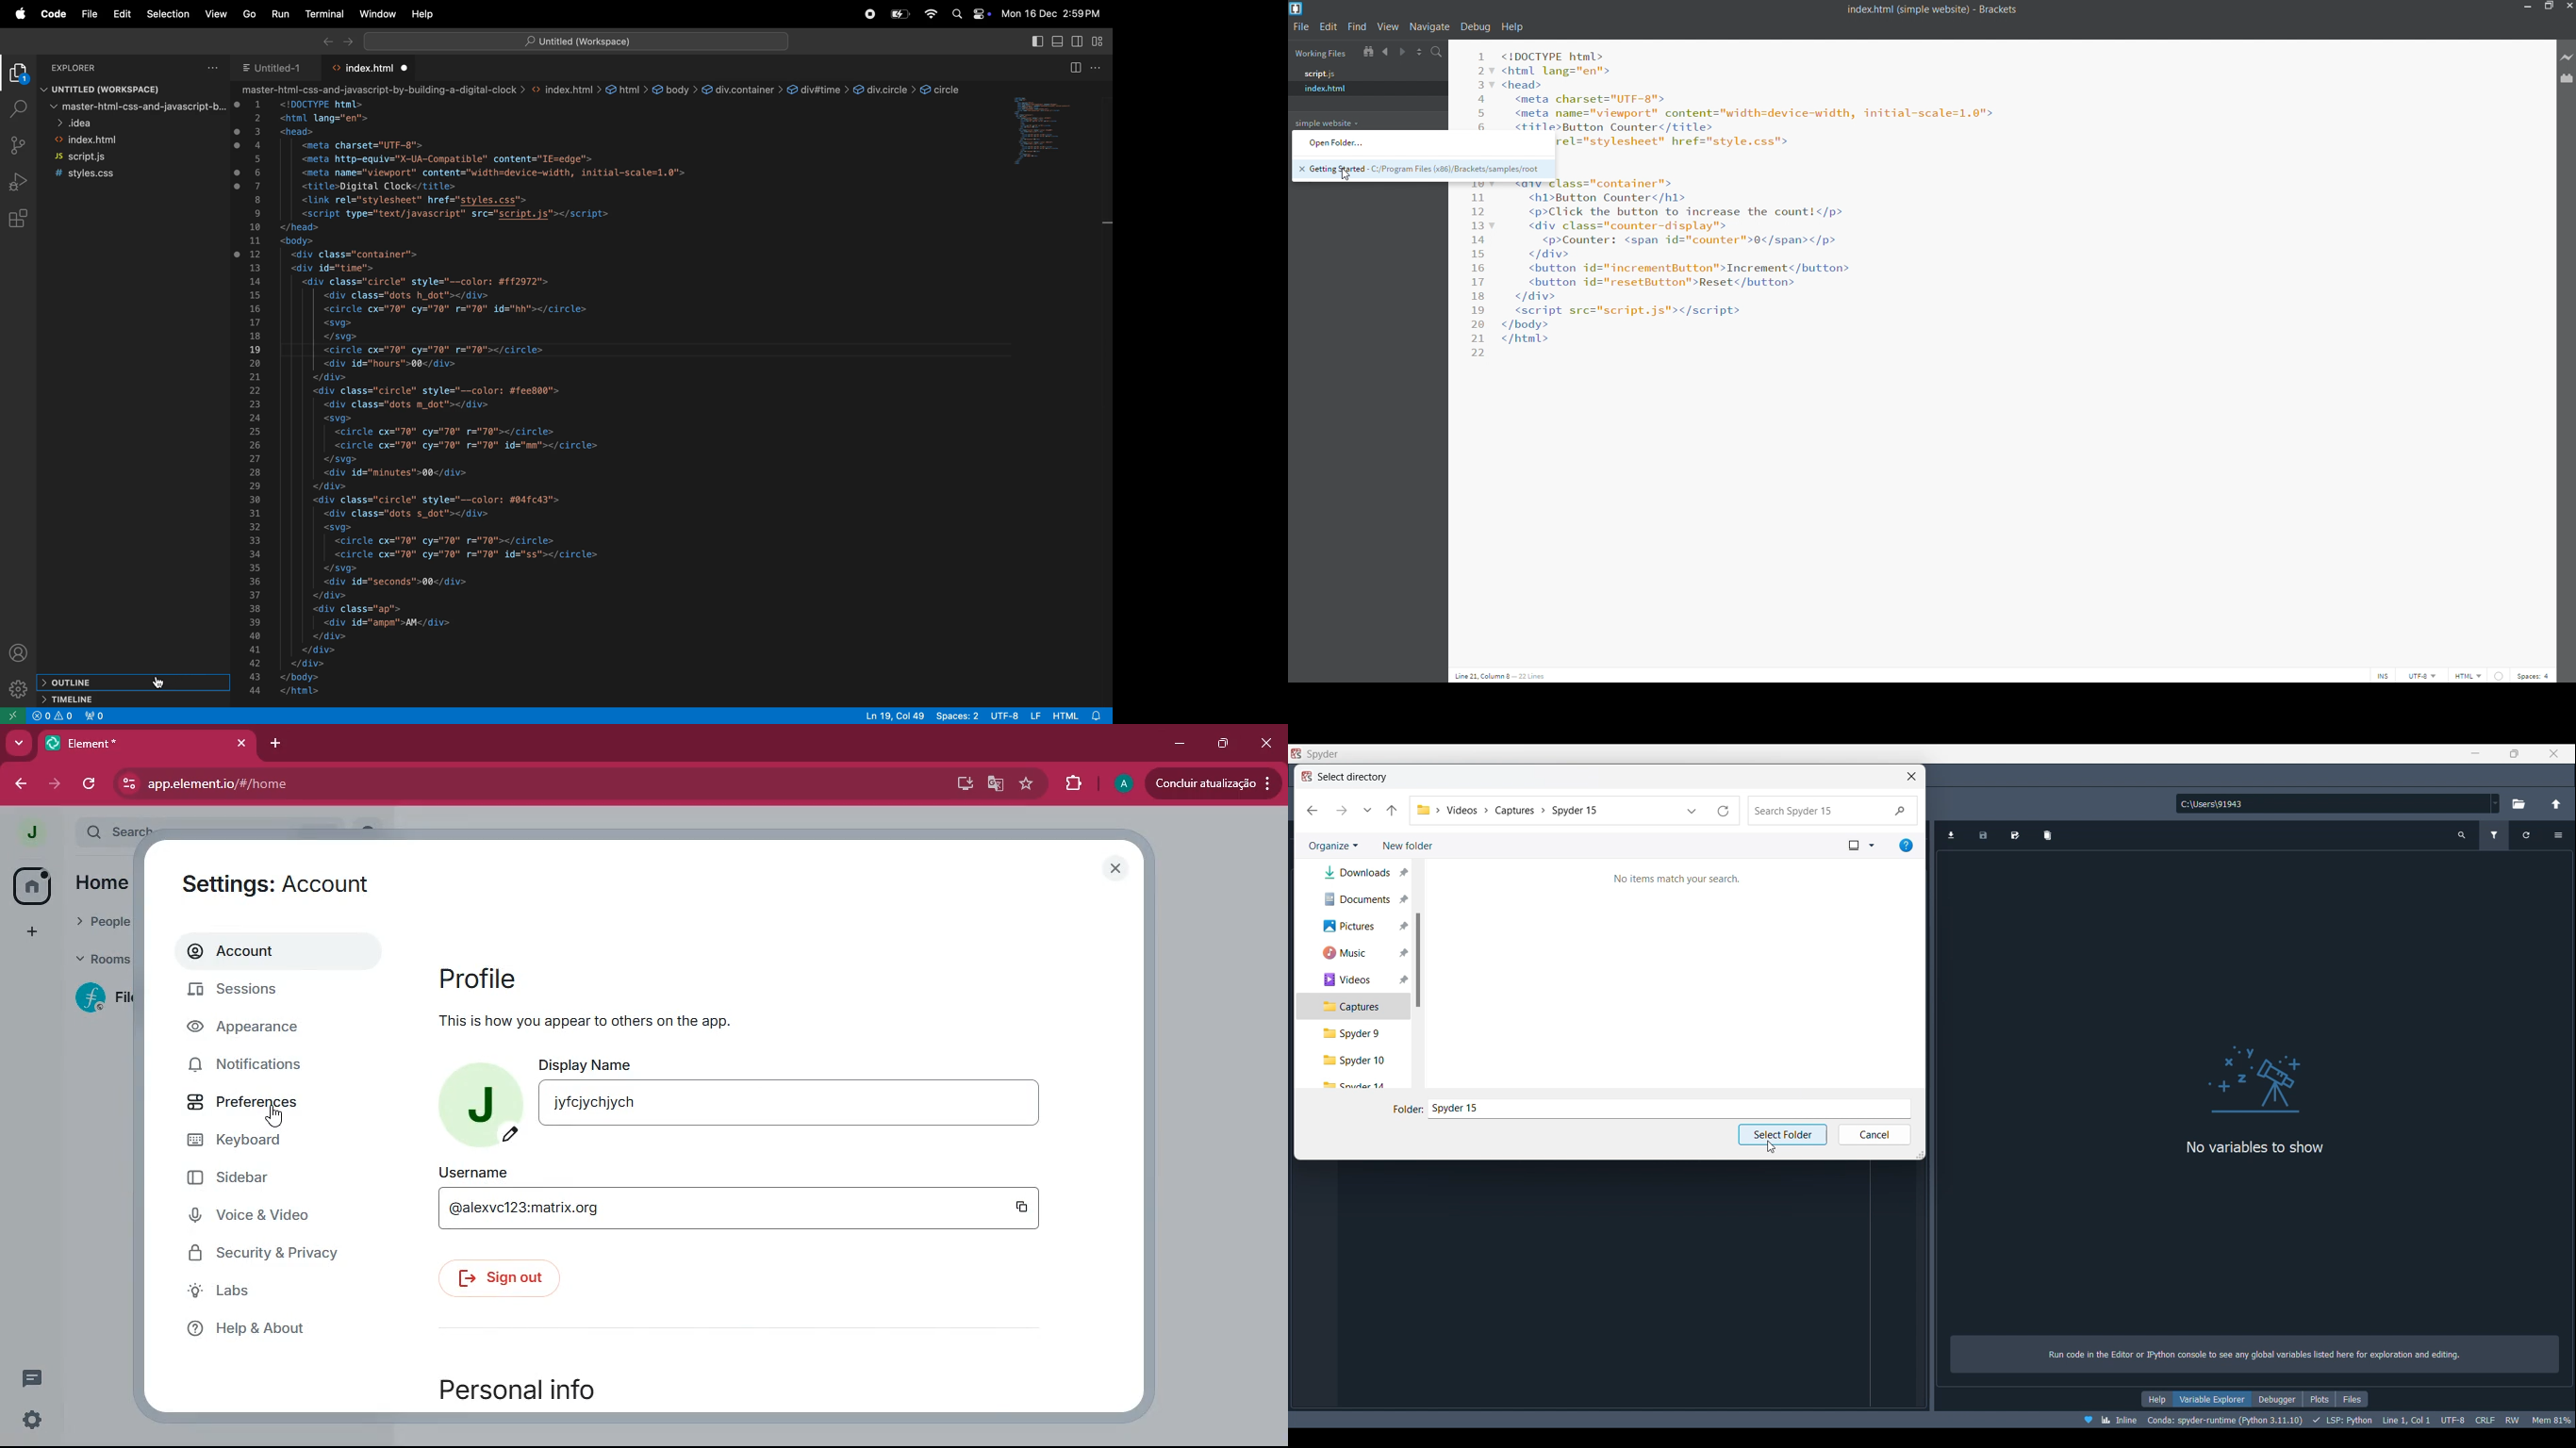 The width and height of the screenshot is (2576, 1456). Describe the element at coordinates (1783, 1134) in the screenshot. I see `Select folder highlighted by cursor` at that location.